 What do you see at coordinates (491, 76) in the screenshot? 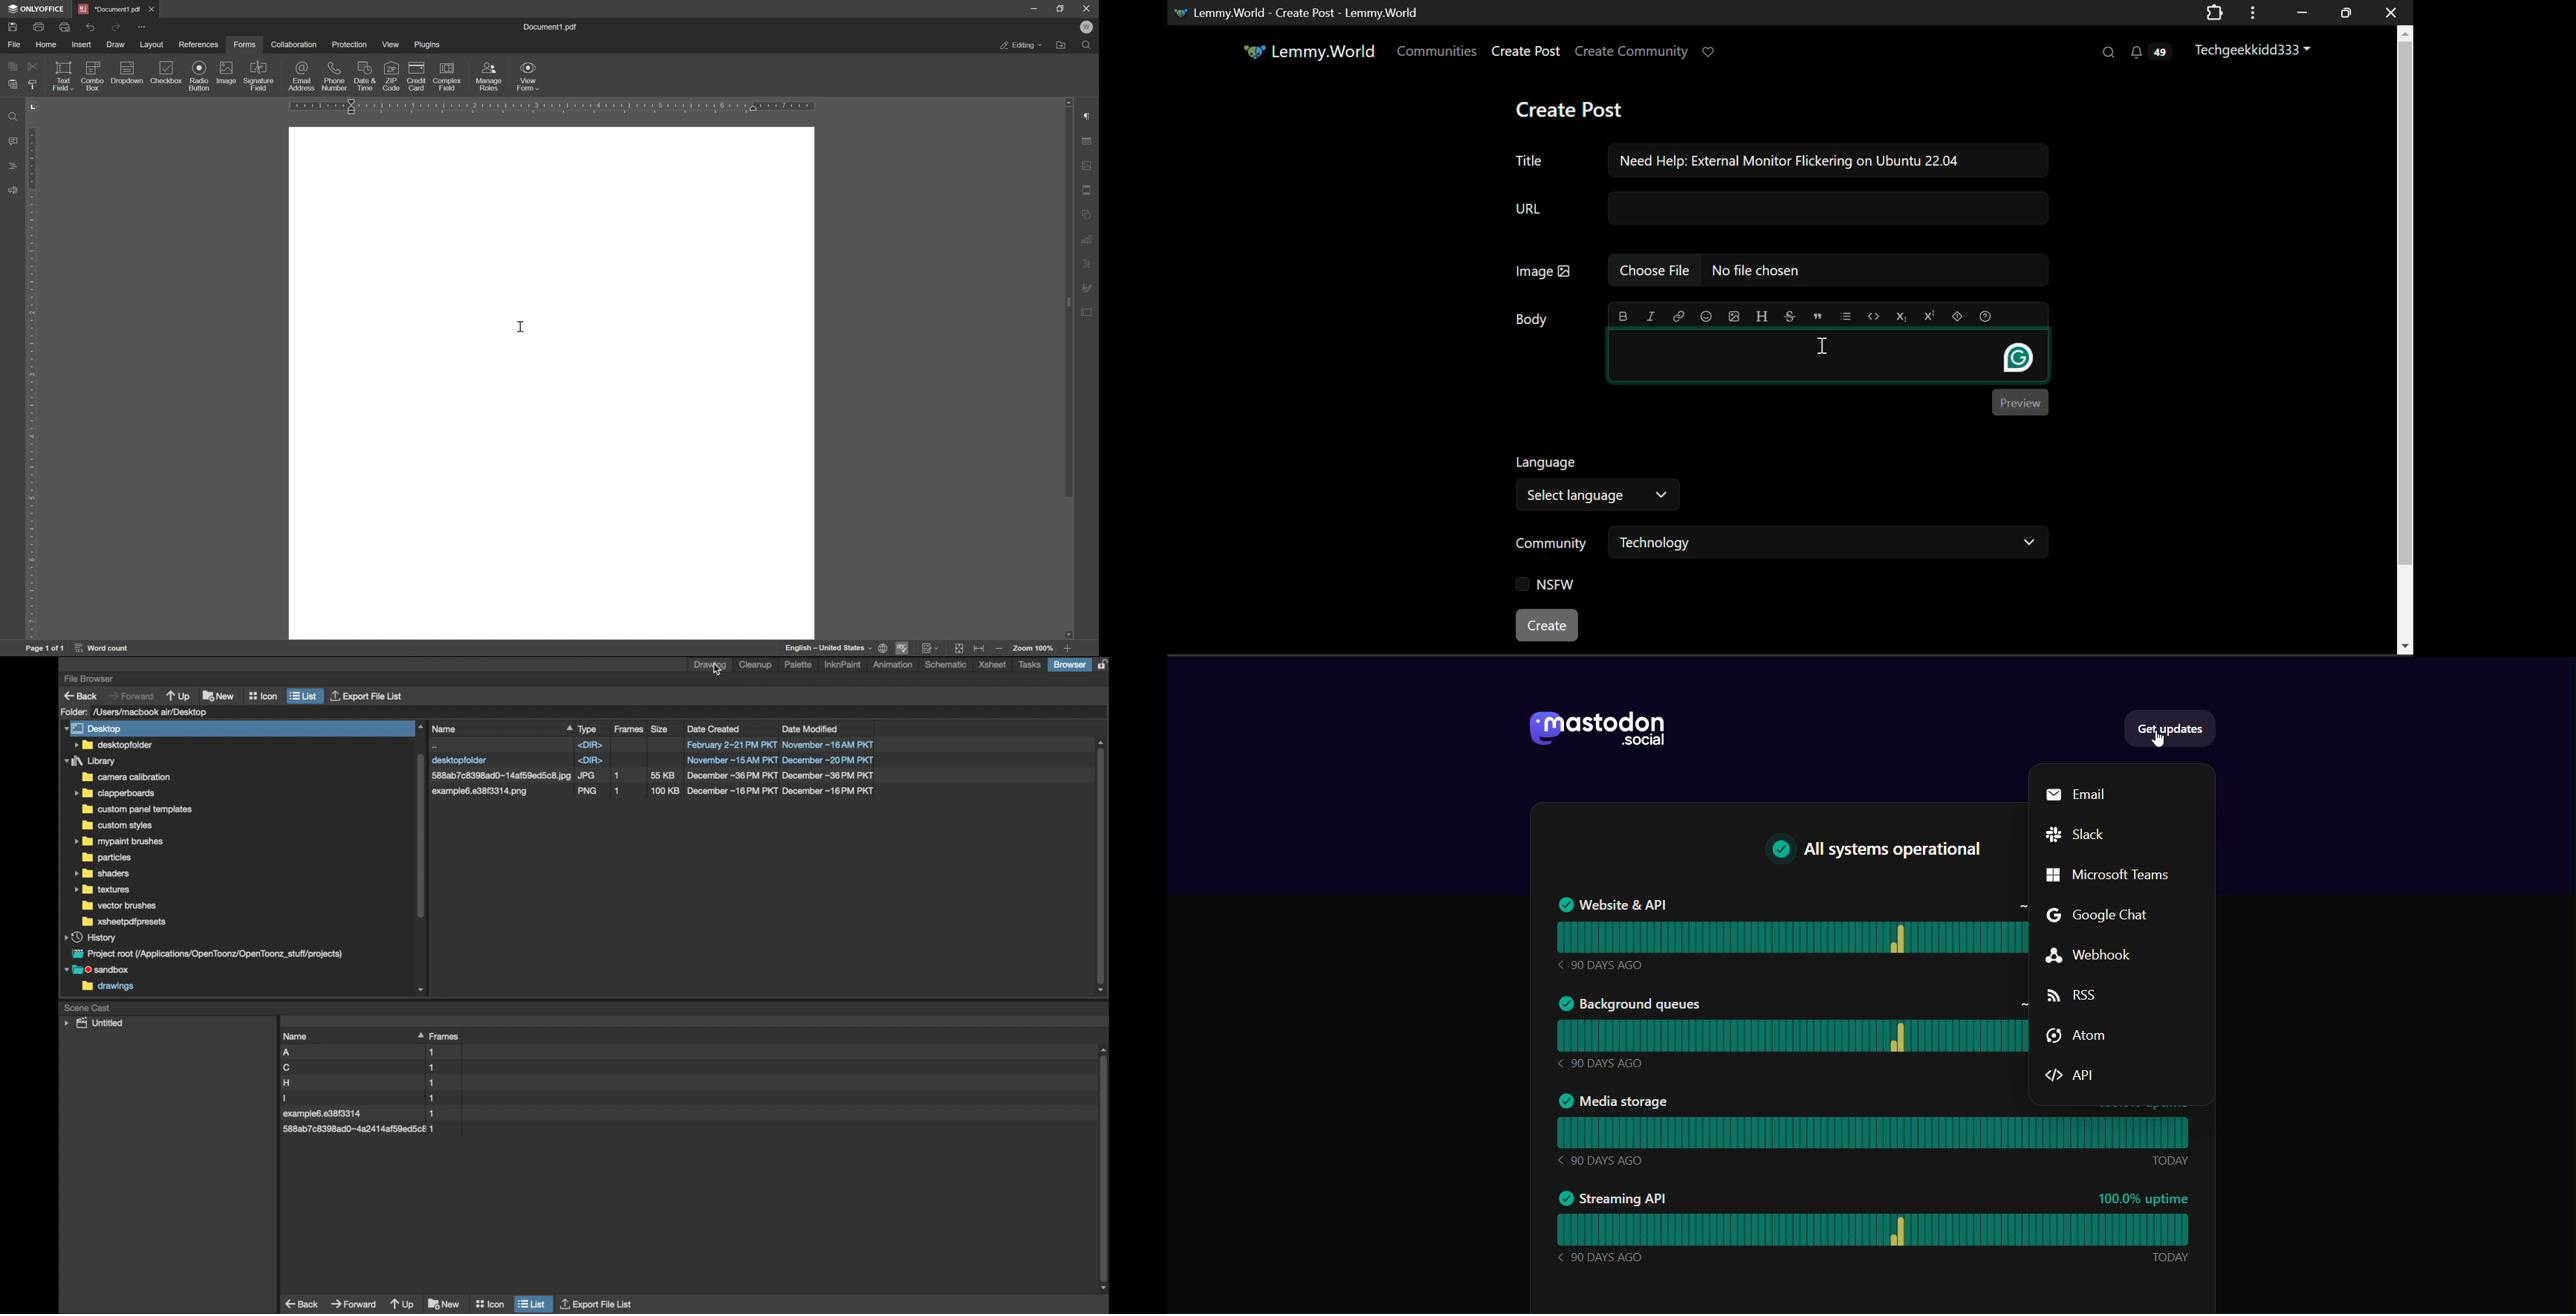
I see `manage roles` at bounding box center [491, 76].